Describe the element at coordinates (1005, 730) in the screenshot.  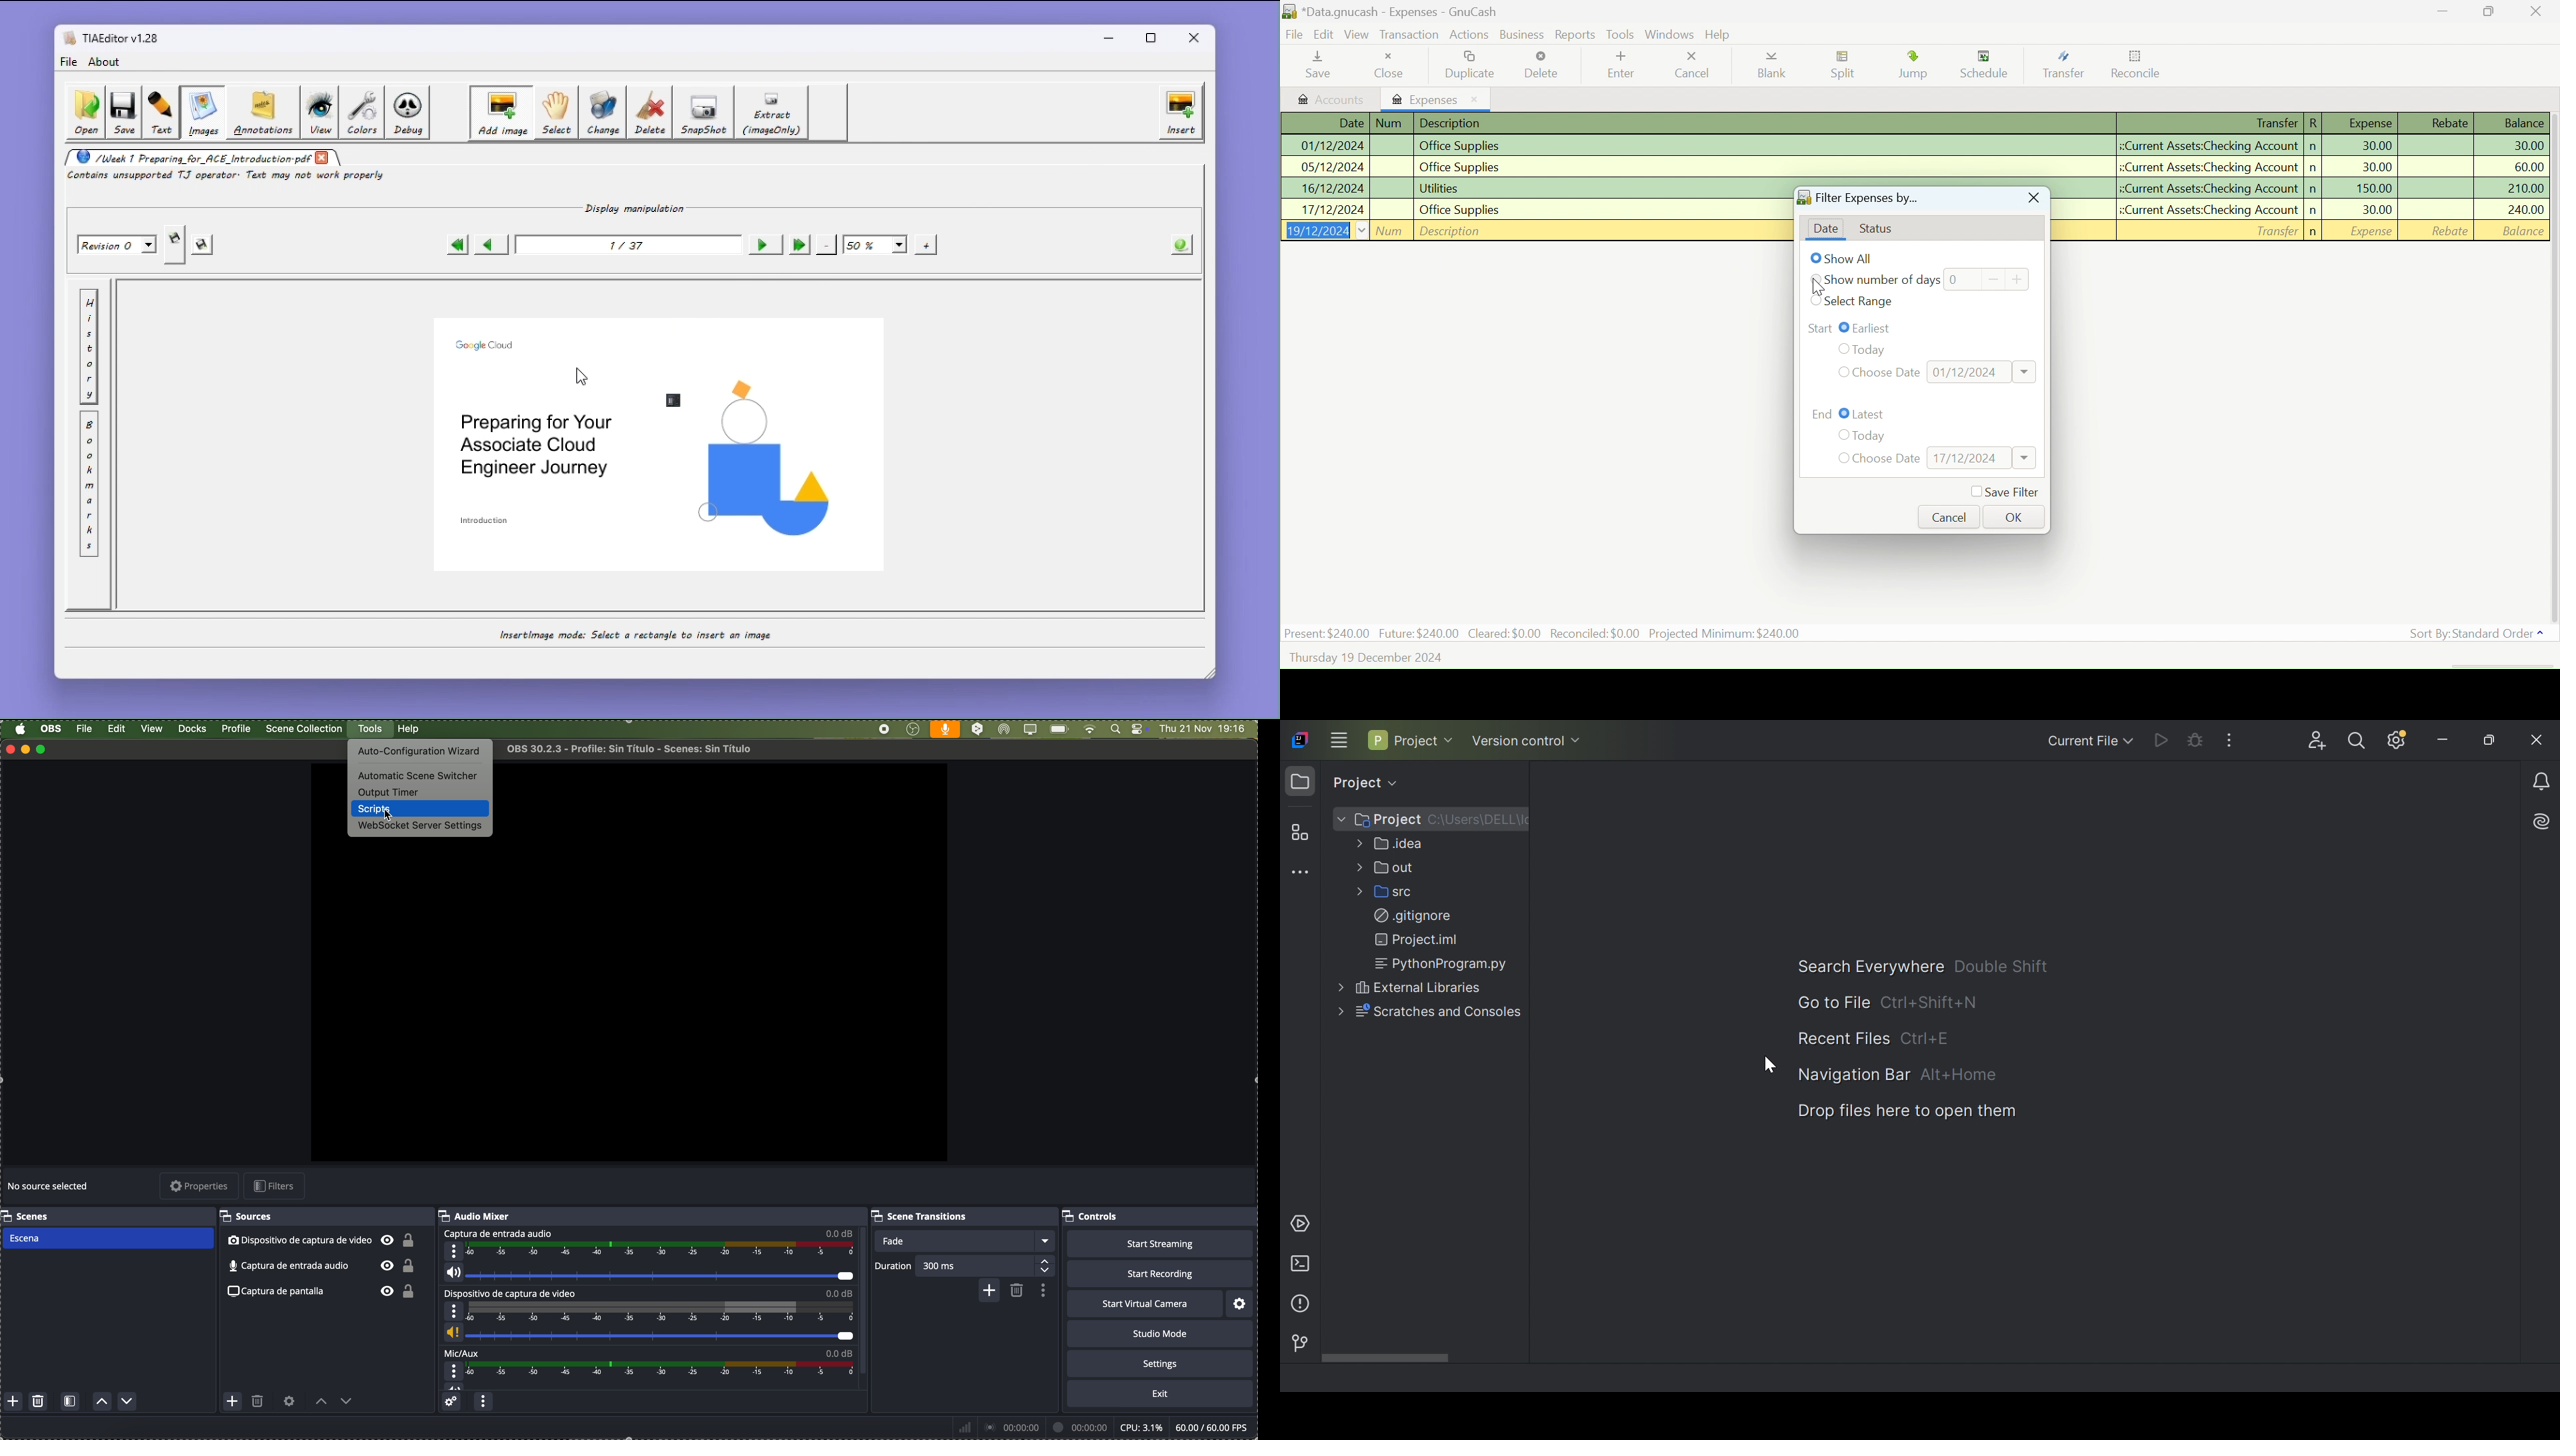
I see `AirDrop` at that location.